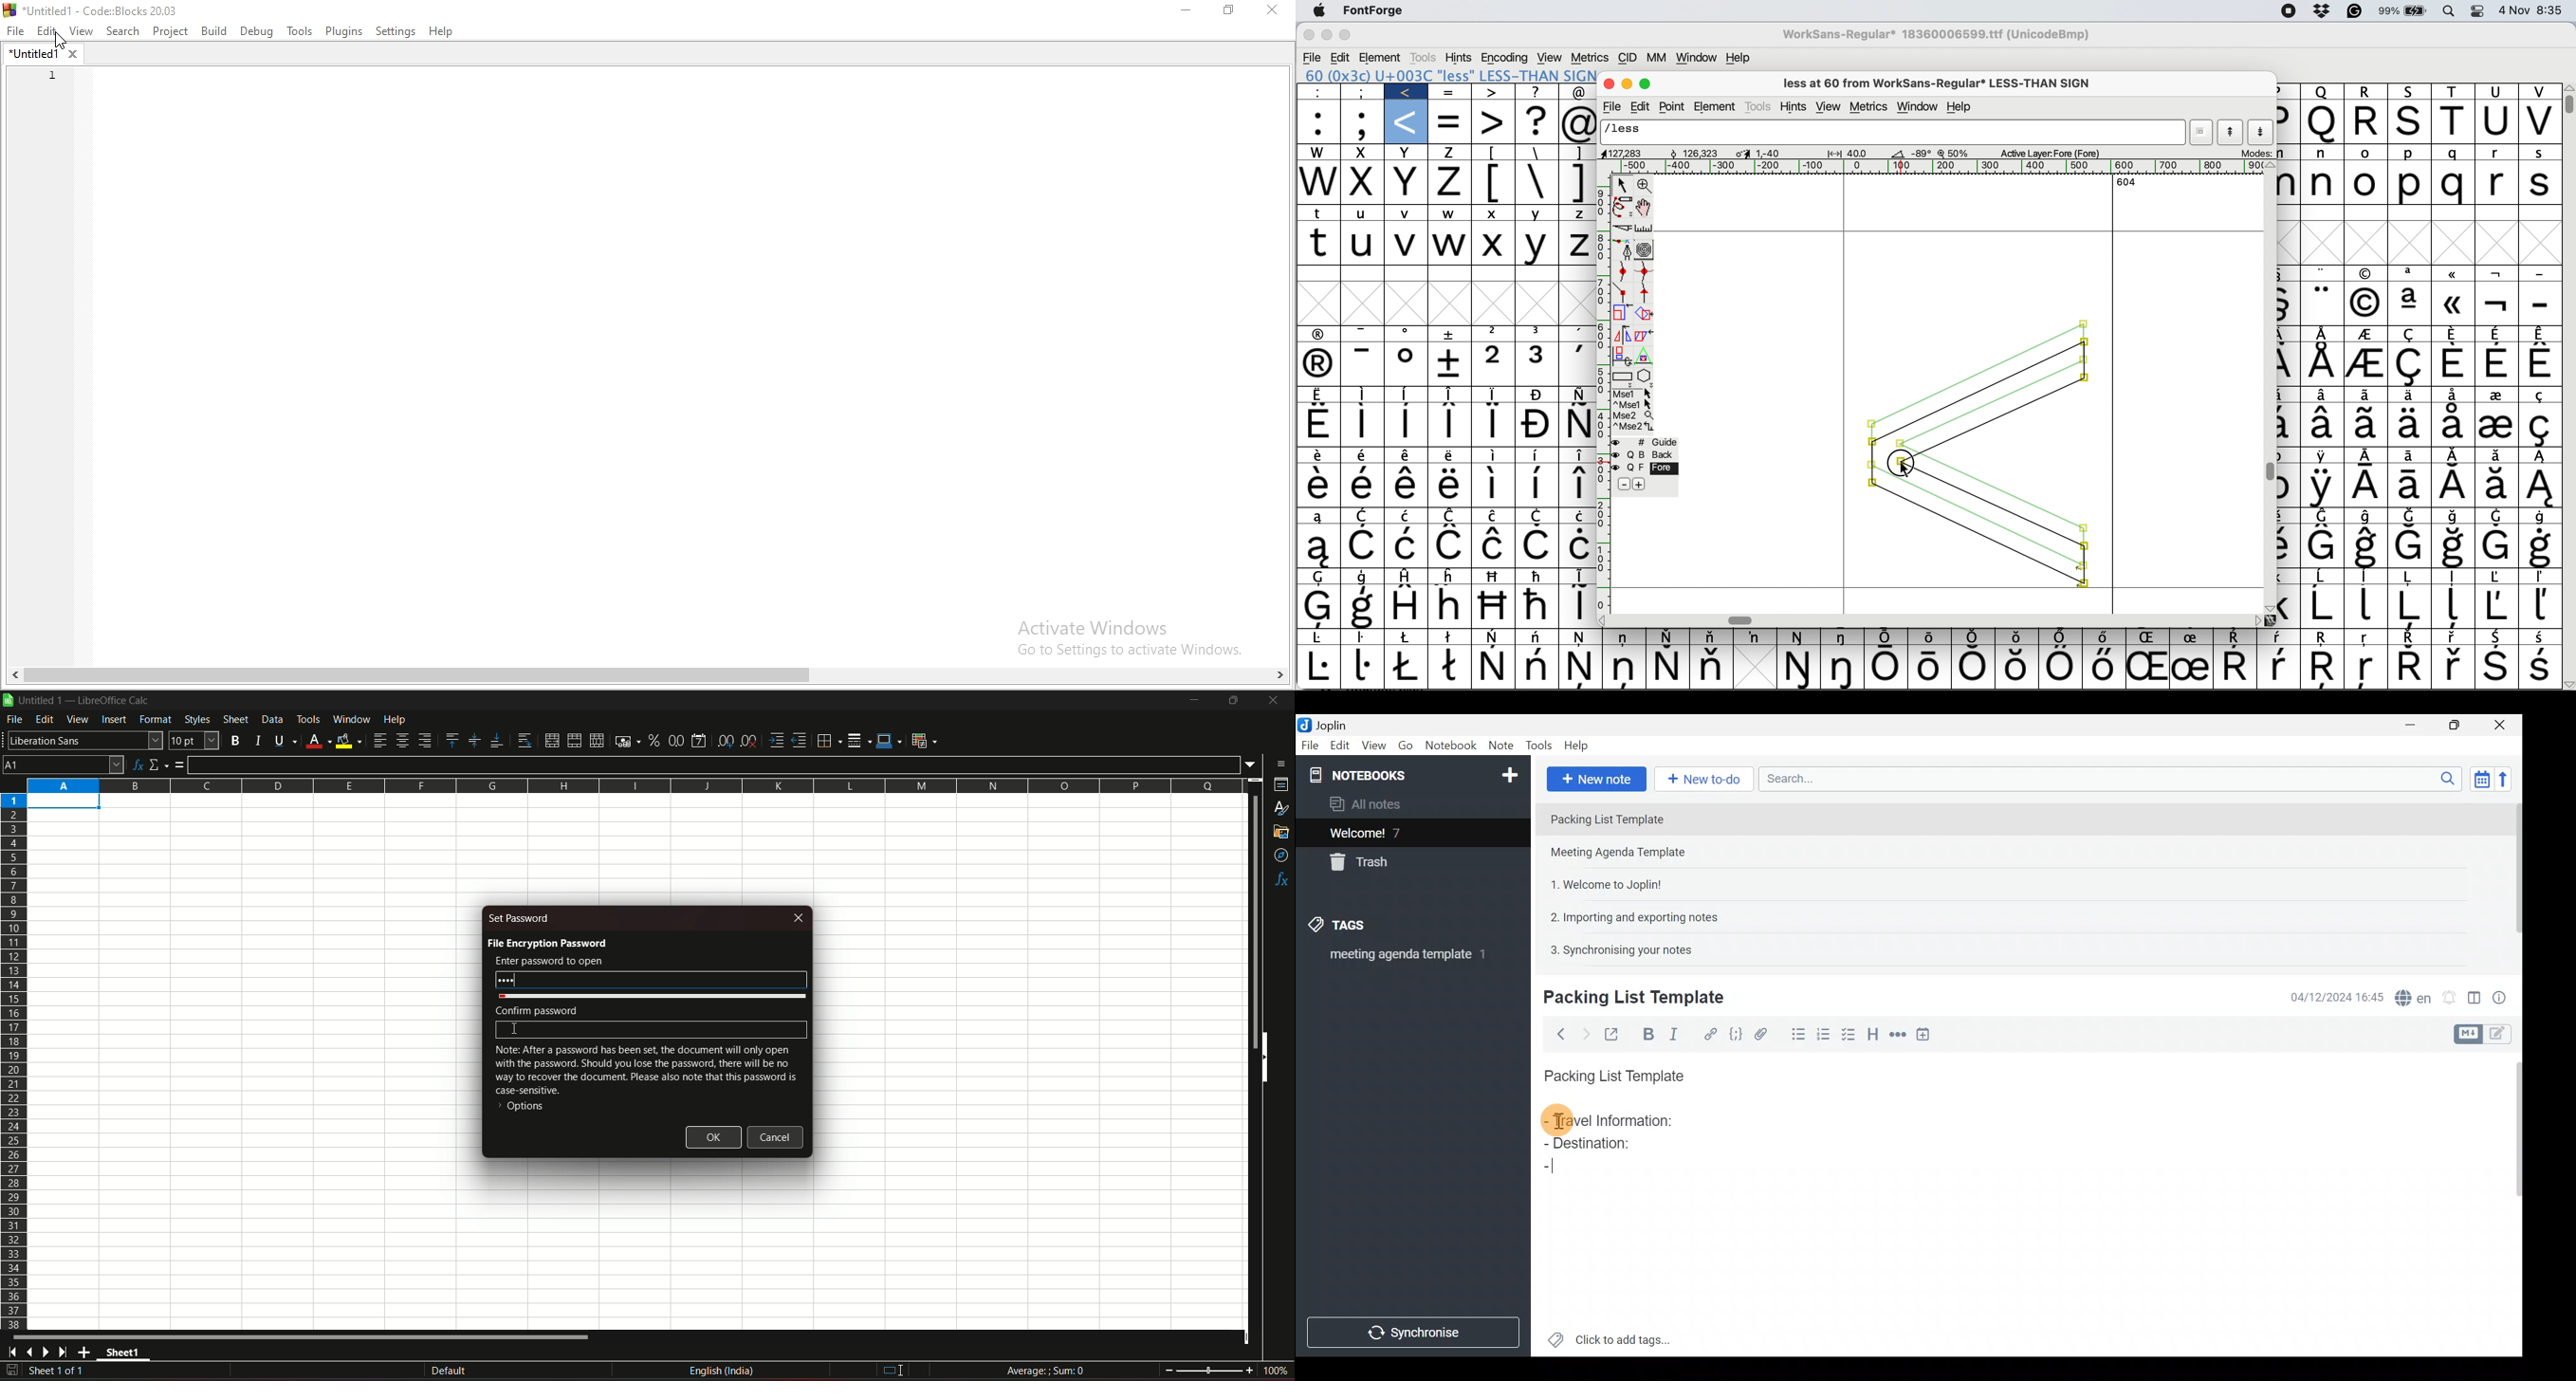  Describe the element at coordinates (2354, 11) in the screenshot. I see `grammarly` at that location.